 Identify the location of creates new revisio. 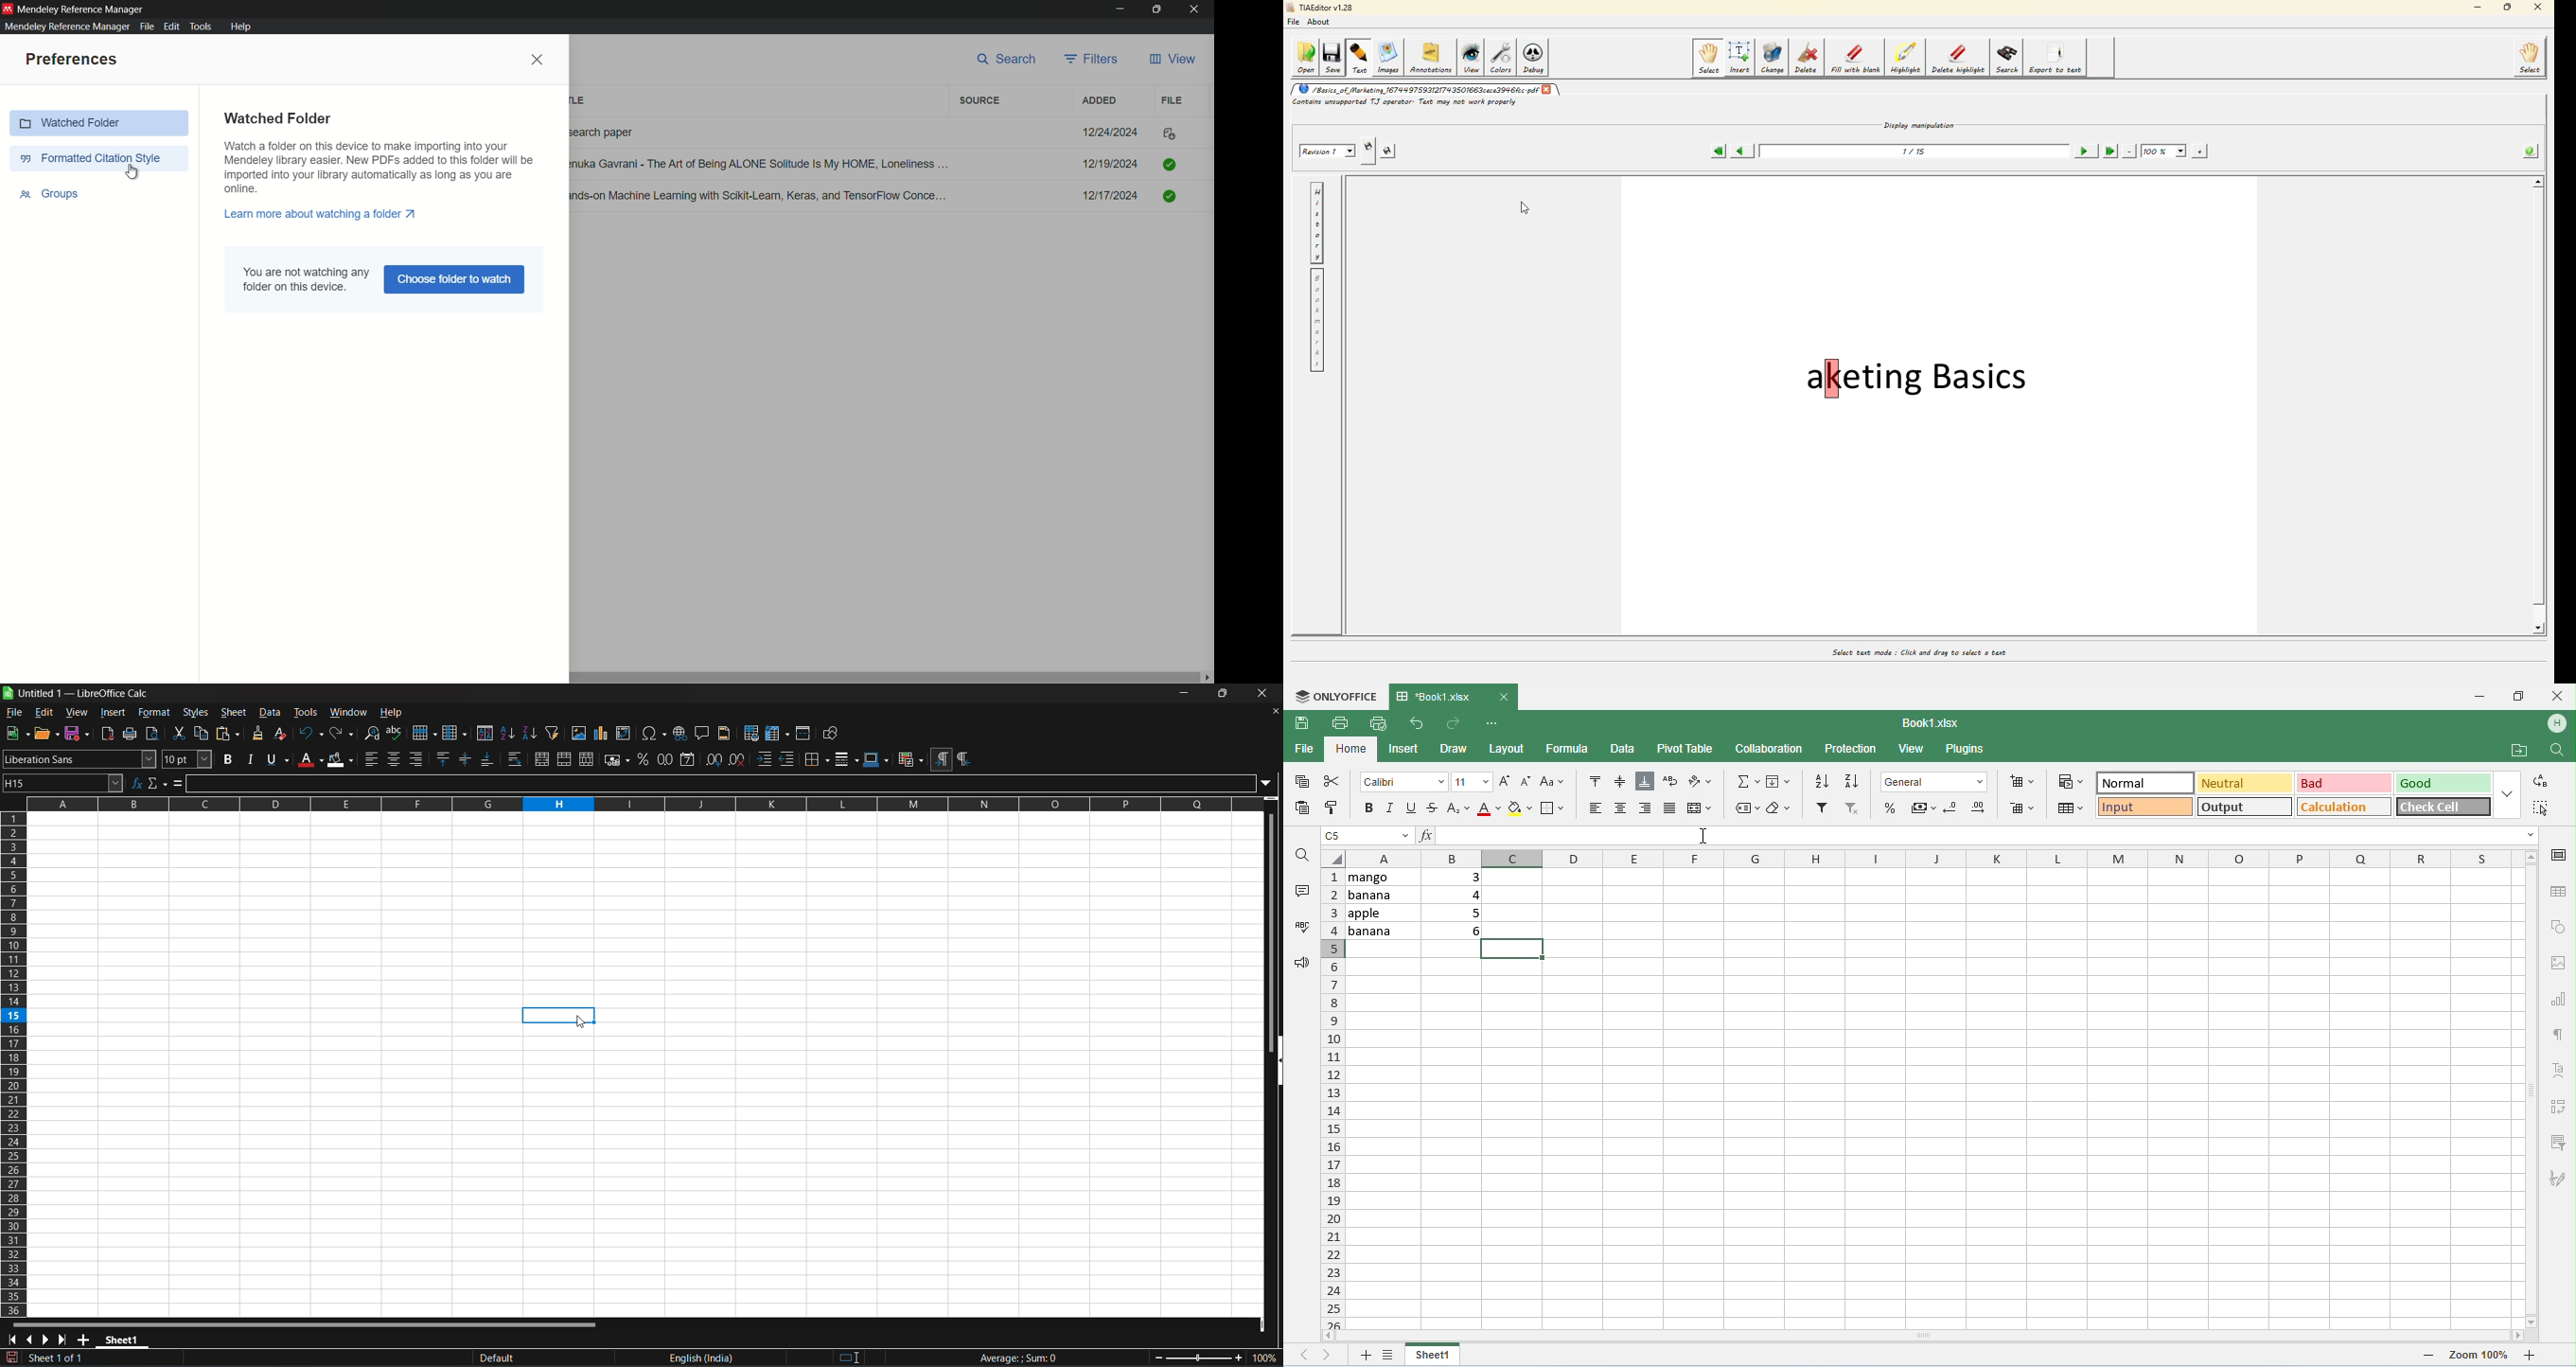
(1369, 142).